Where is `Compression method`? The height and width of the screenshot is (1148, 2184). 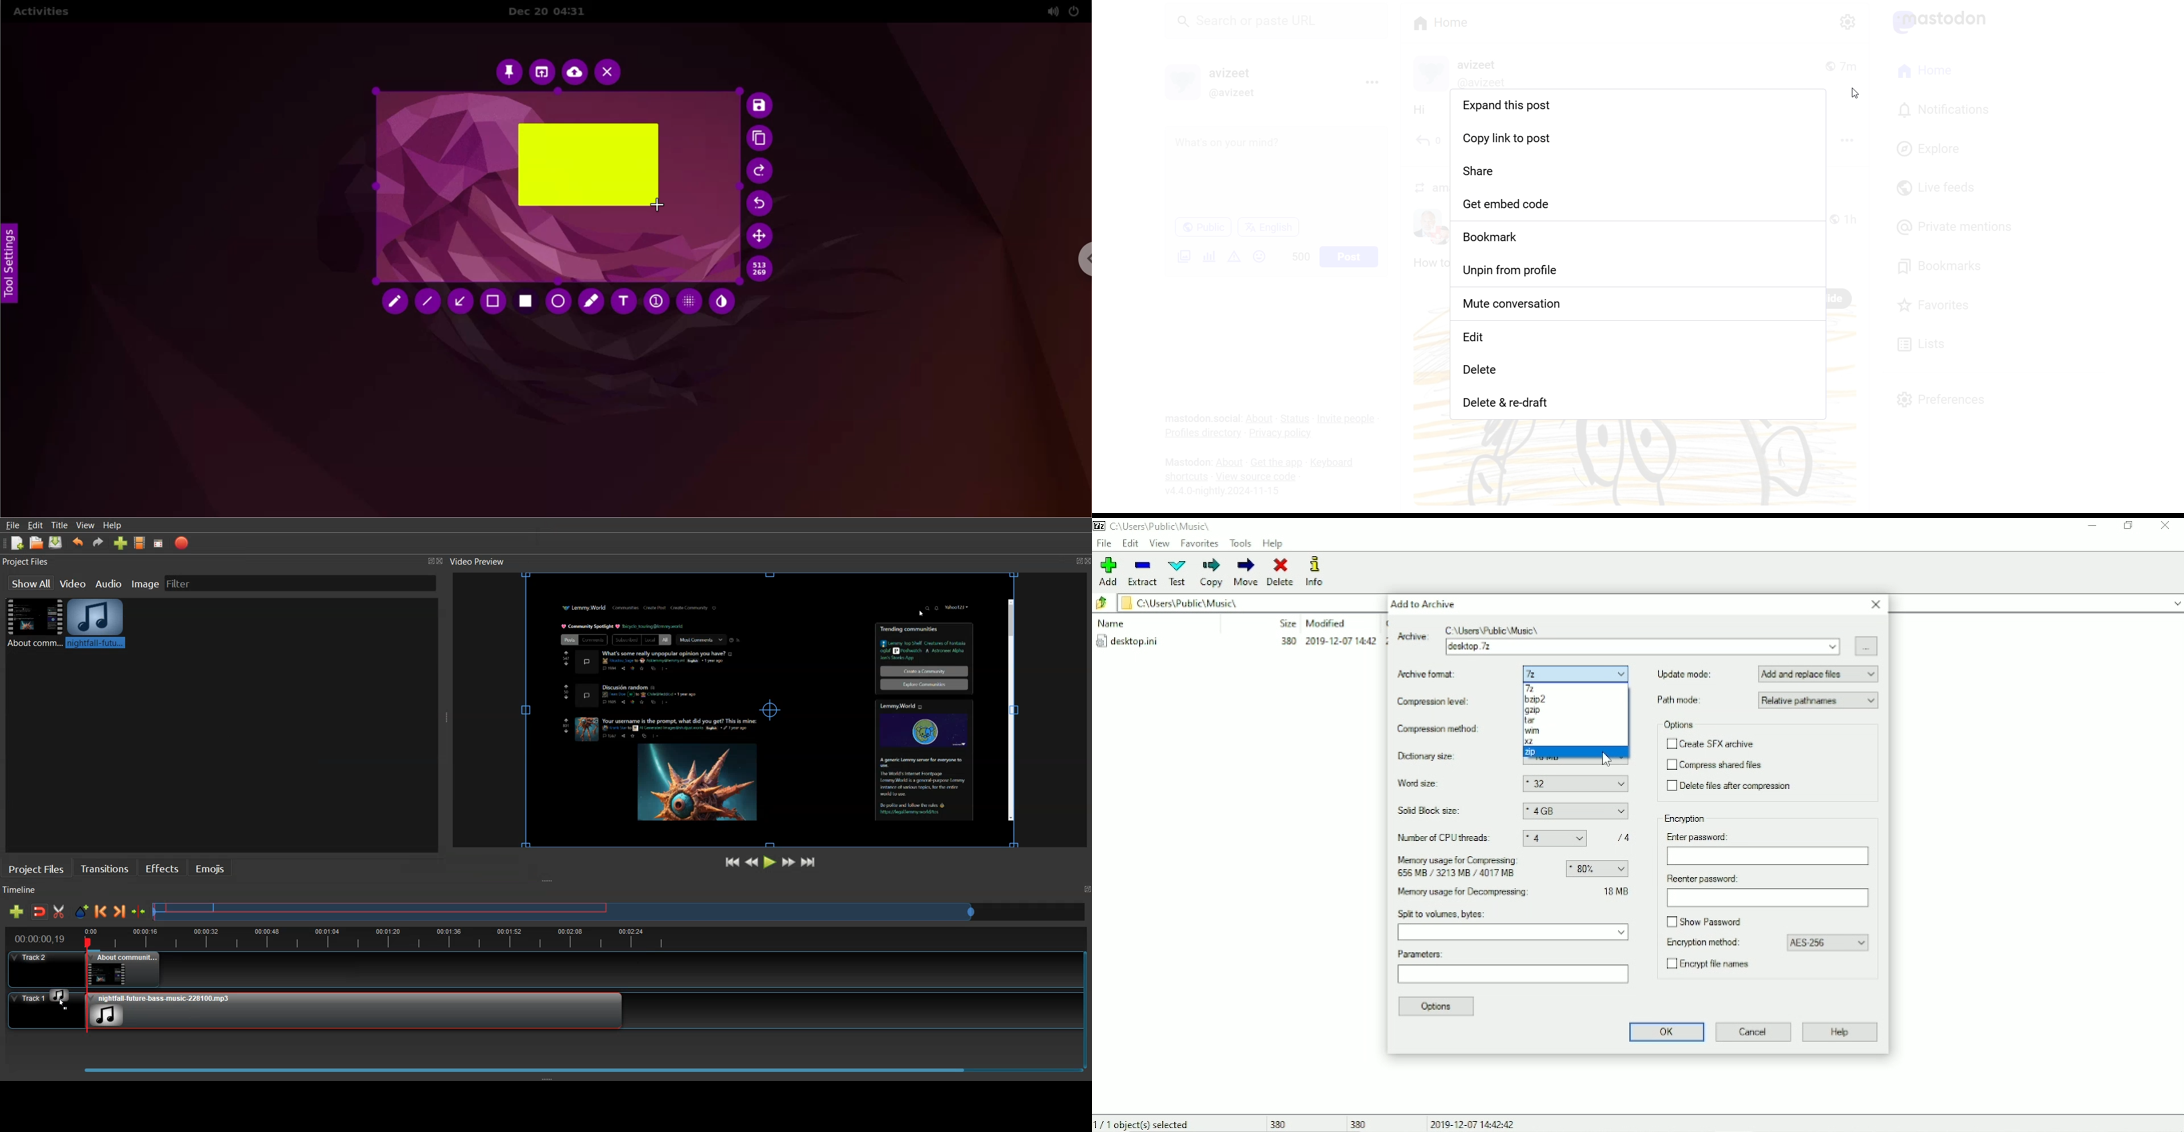 Compression method is located at coordinates (1446, 730).